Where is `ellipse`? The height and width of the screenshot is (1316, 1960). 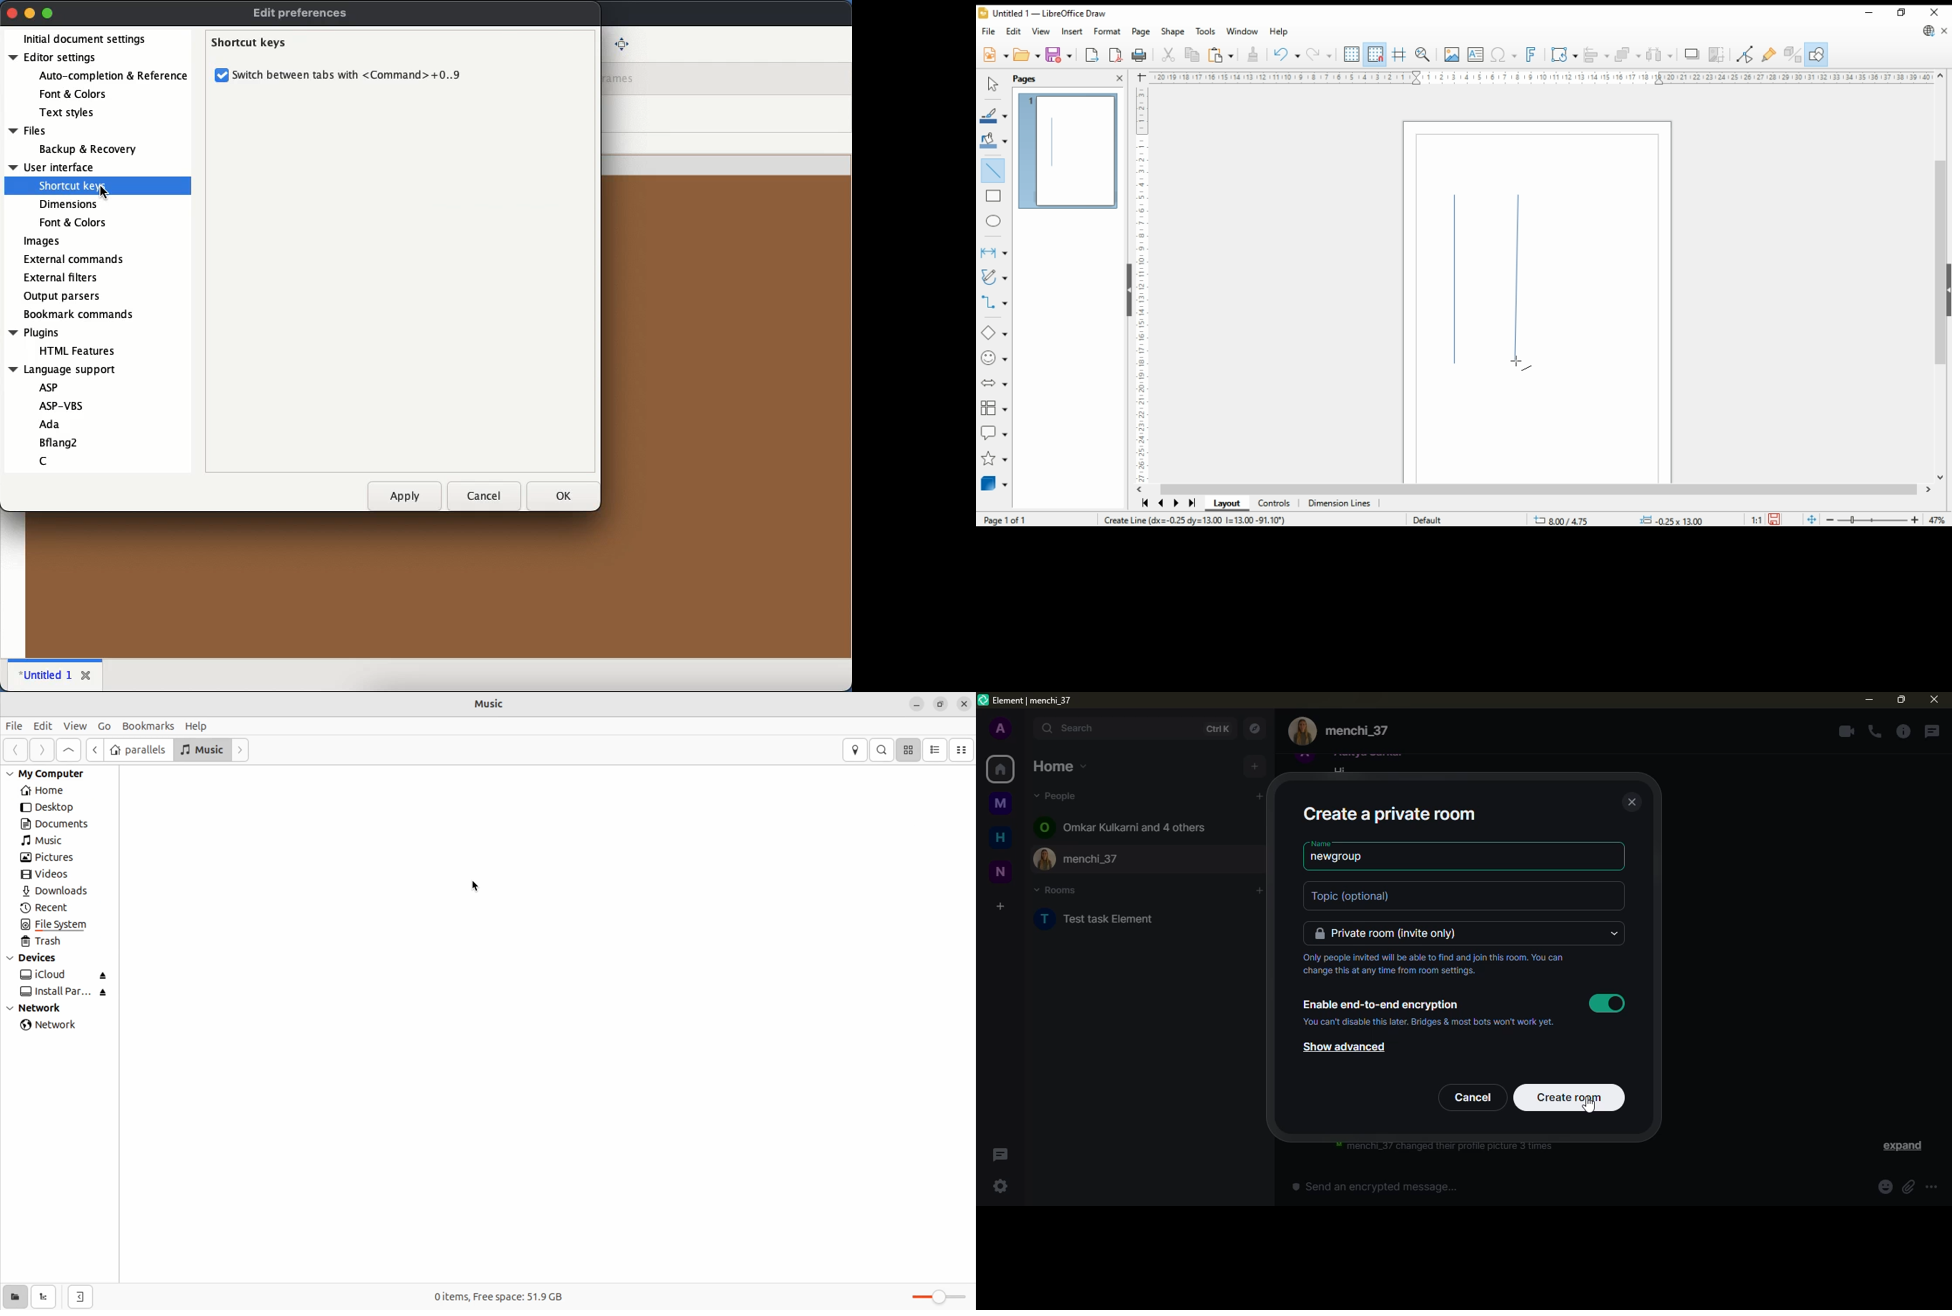 ellipse is located at coordinates (994, 220).